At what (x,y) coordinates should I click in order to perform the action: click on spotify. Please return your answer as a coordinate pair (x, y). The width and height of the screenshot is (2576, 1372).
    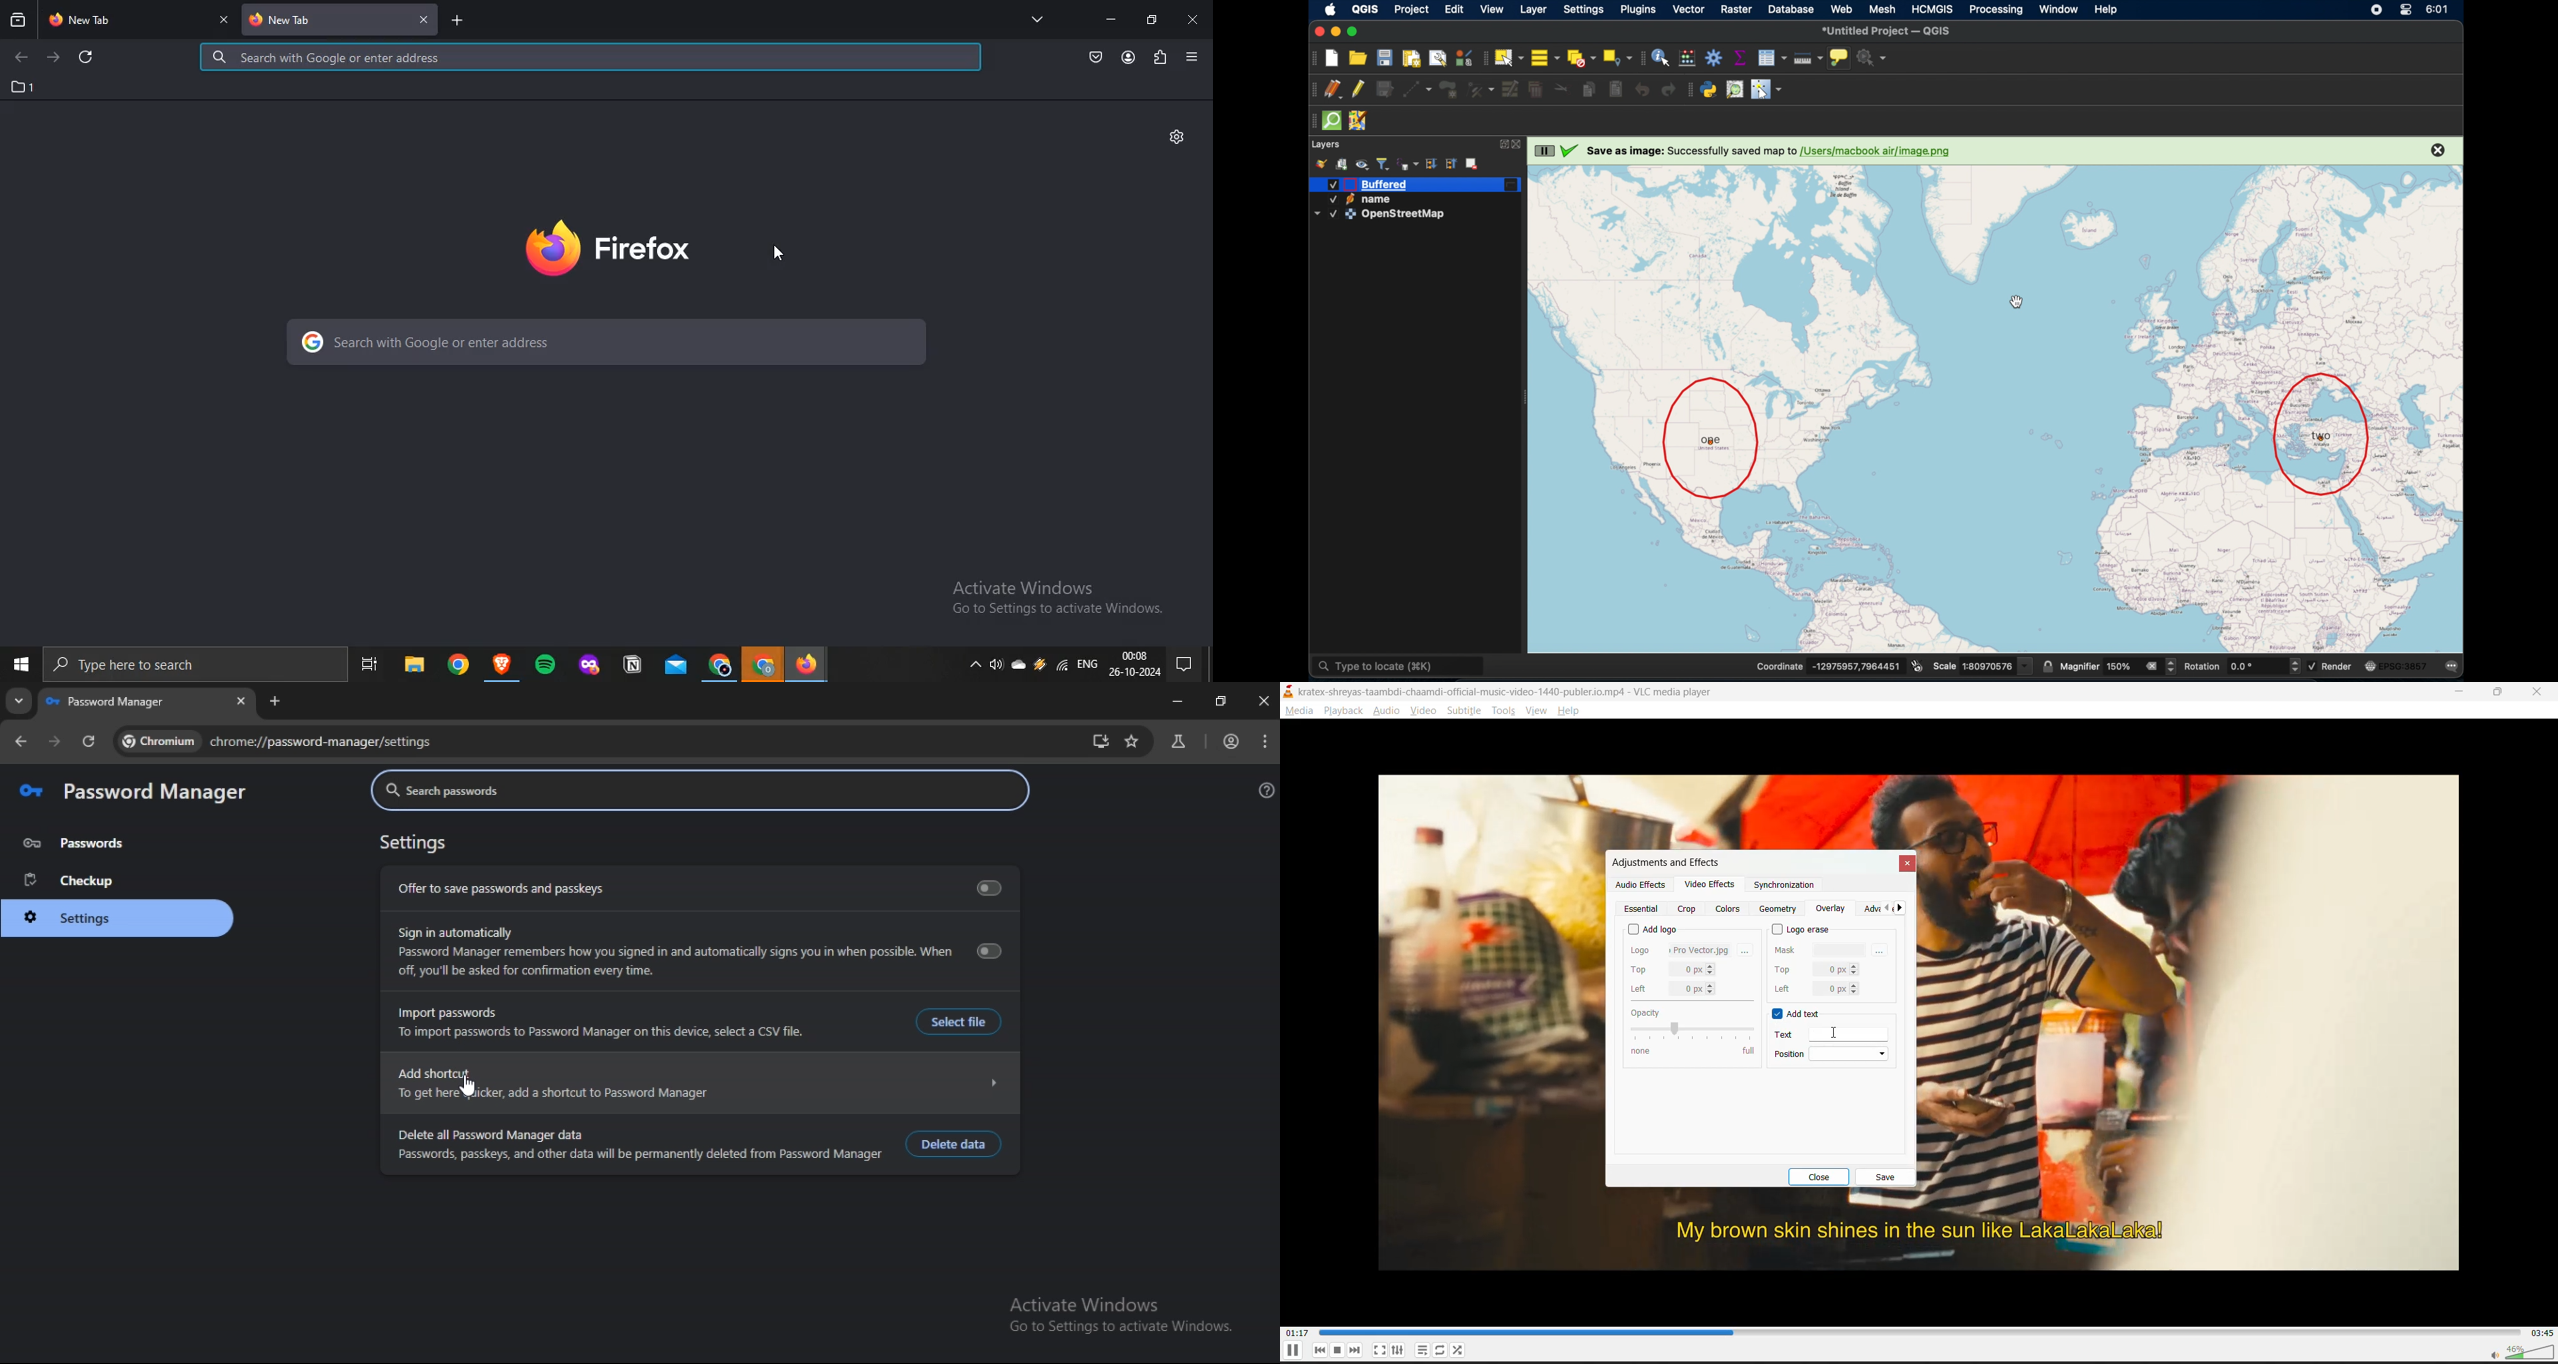
    Looking at the image, I should click on (545, 663).